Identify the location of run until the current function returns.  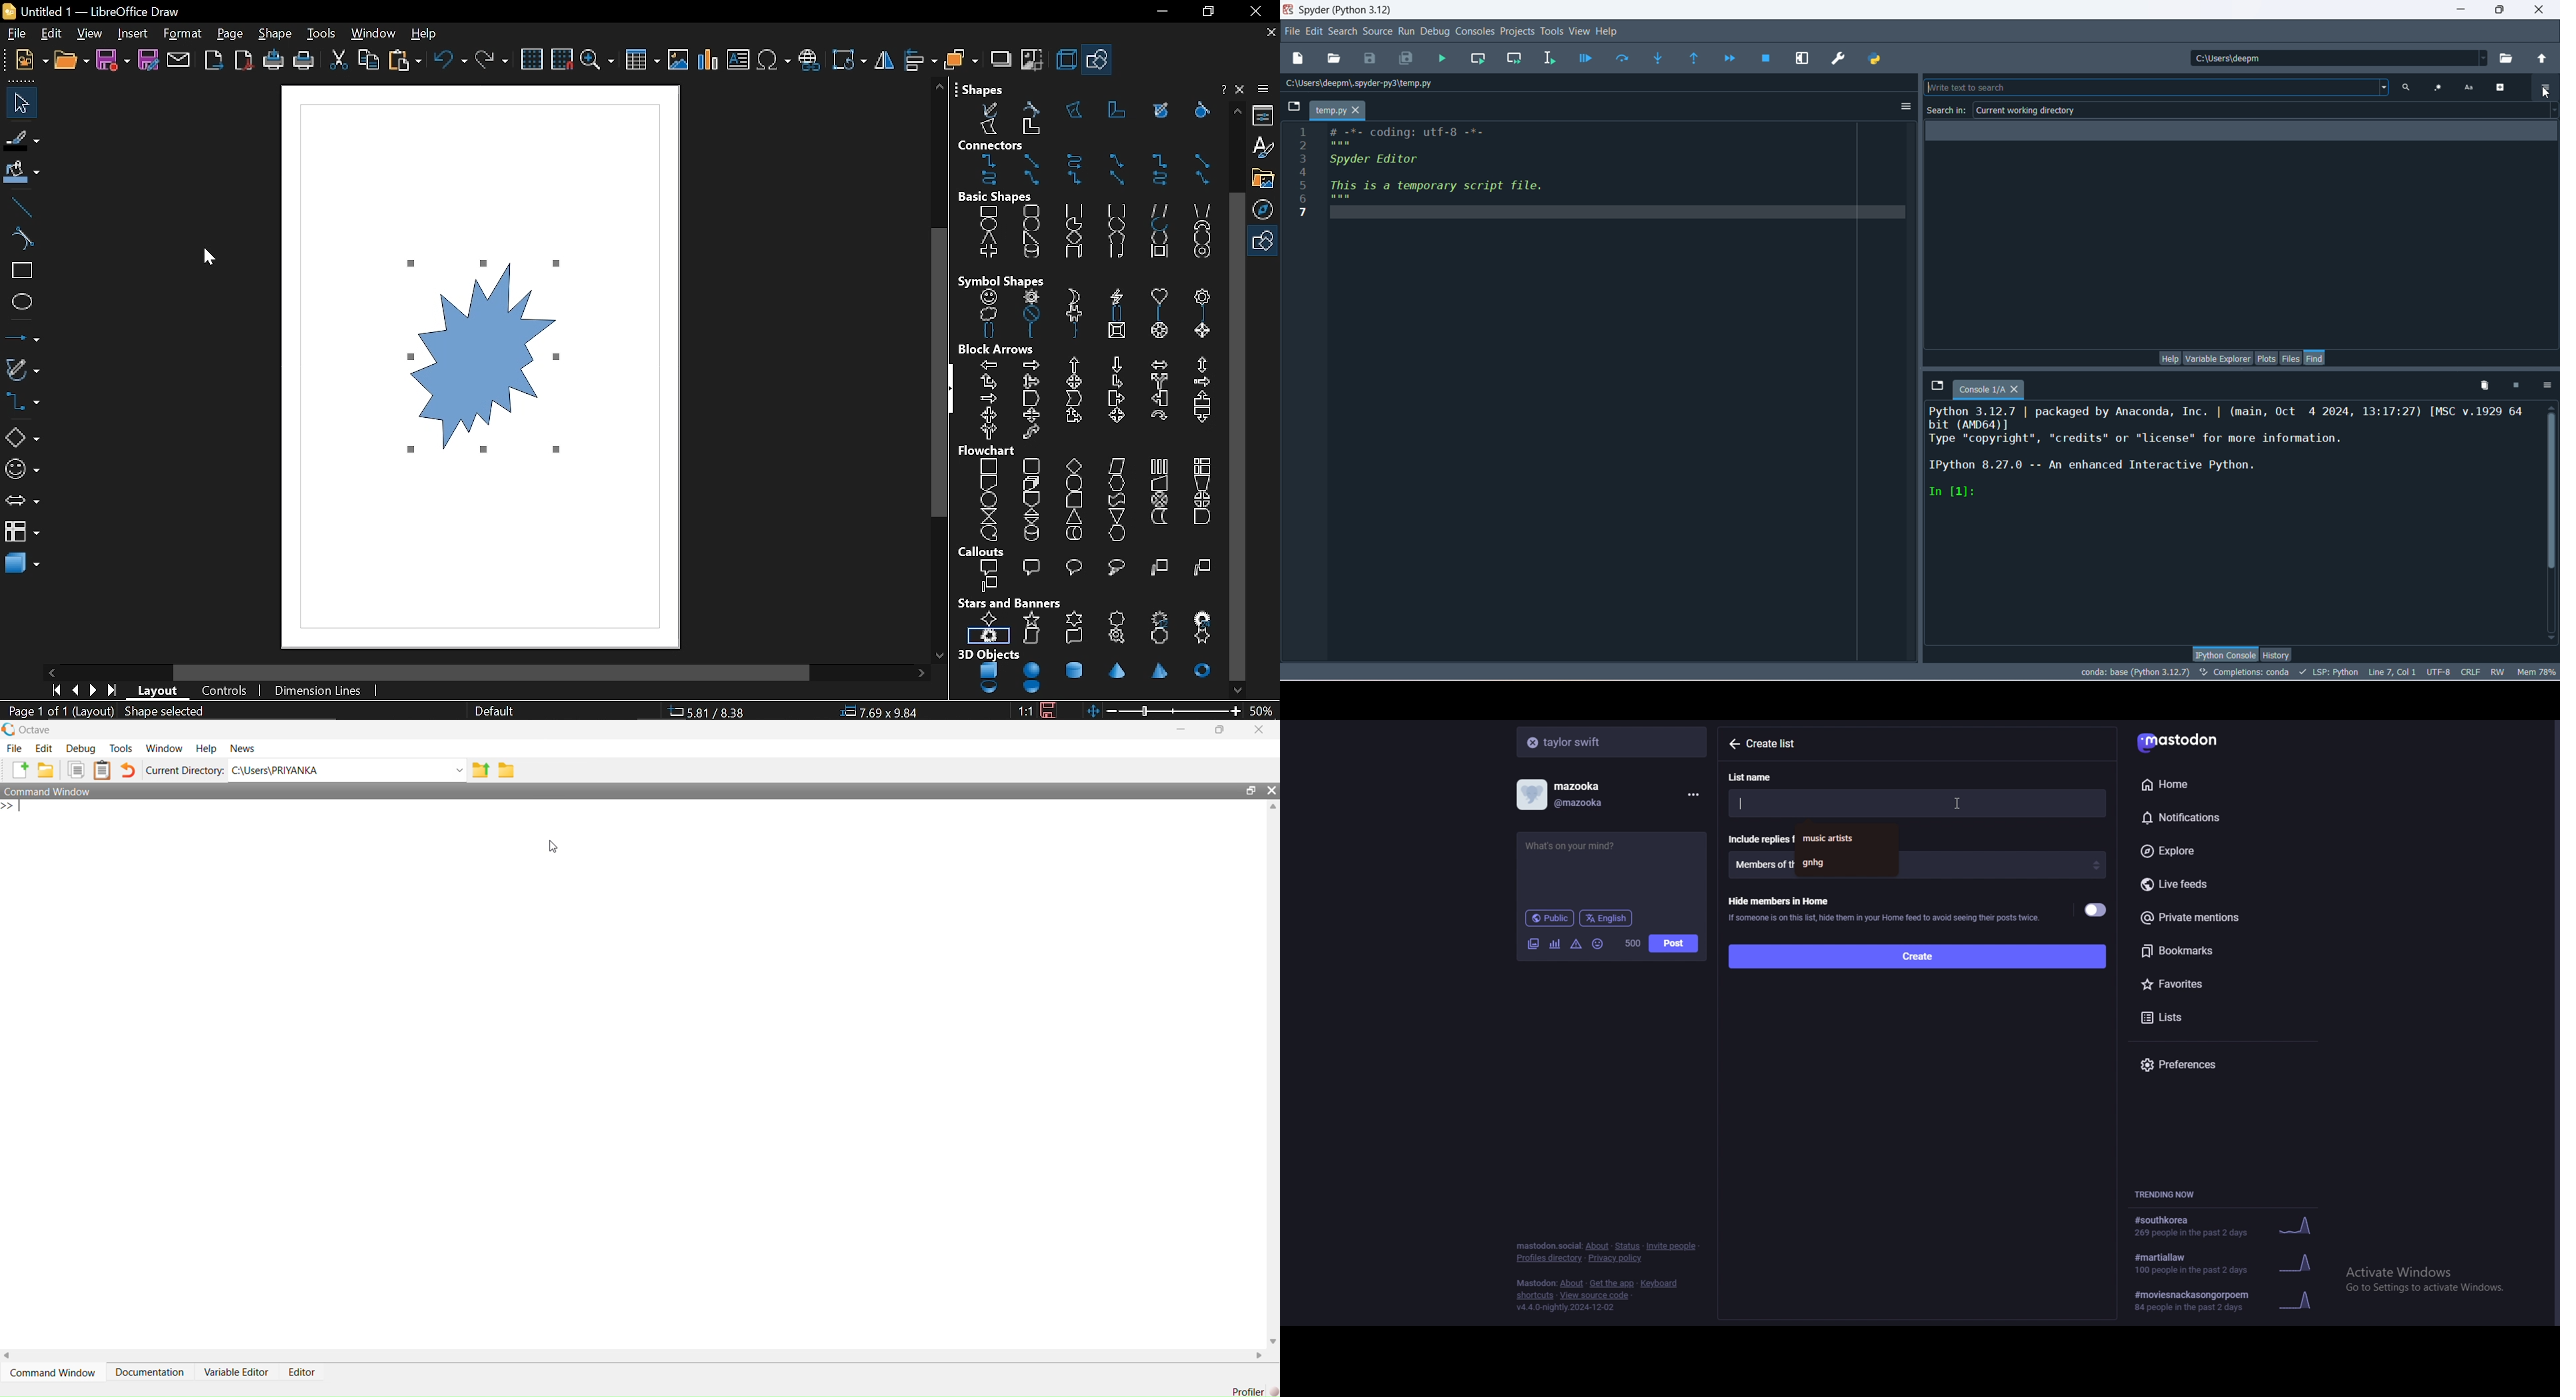
(1694, 59).